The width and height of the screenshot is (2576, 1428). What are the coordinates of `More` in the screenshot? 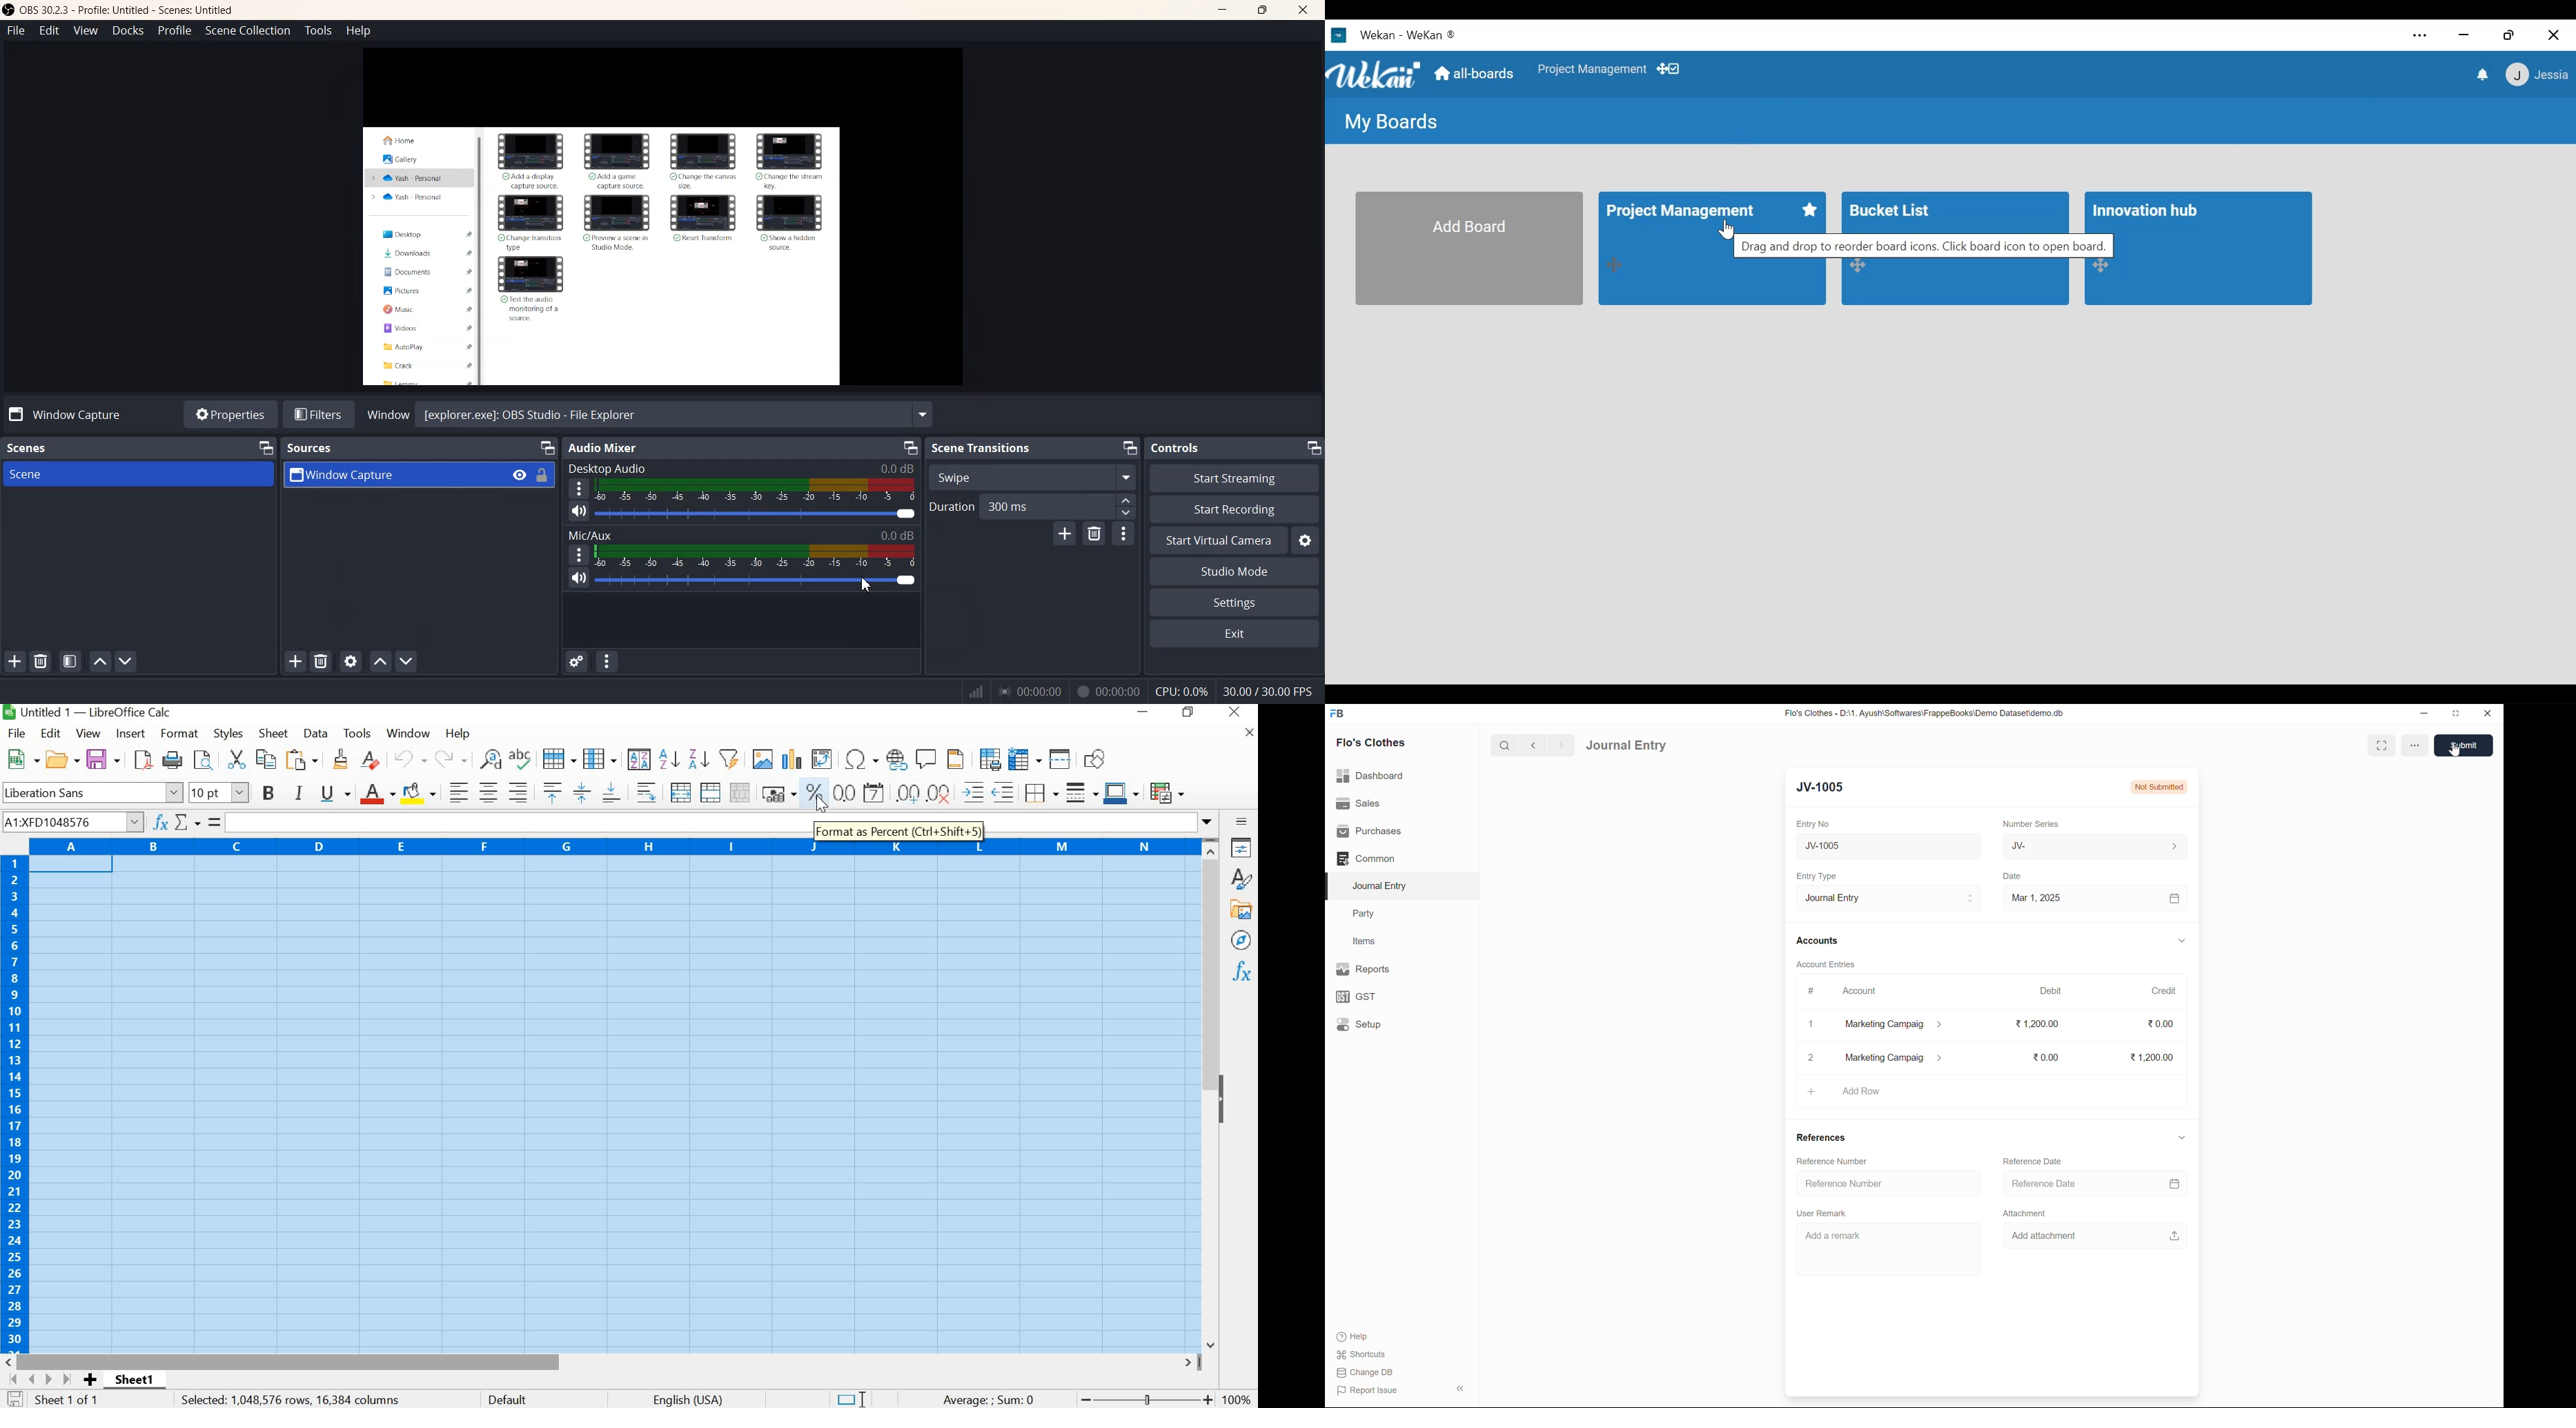 It's located at (578, 554).